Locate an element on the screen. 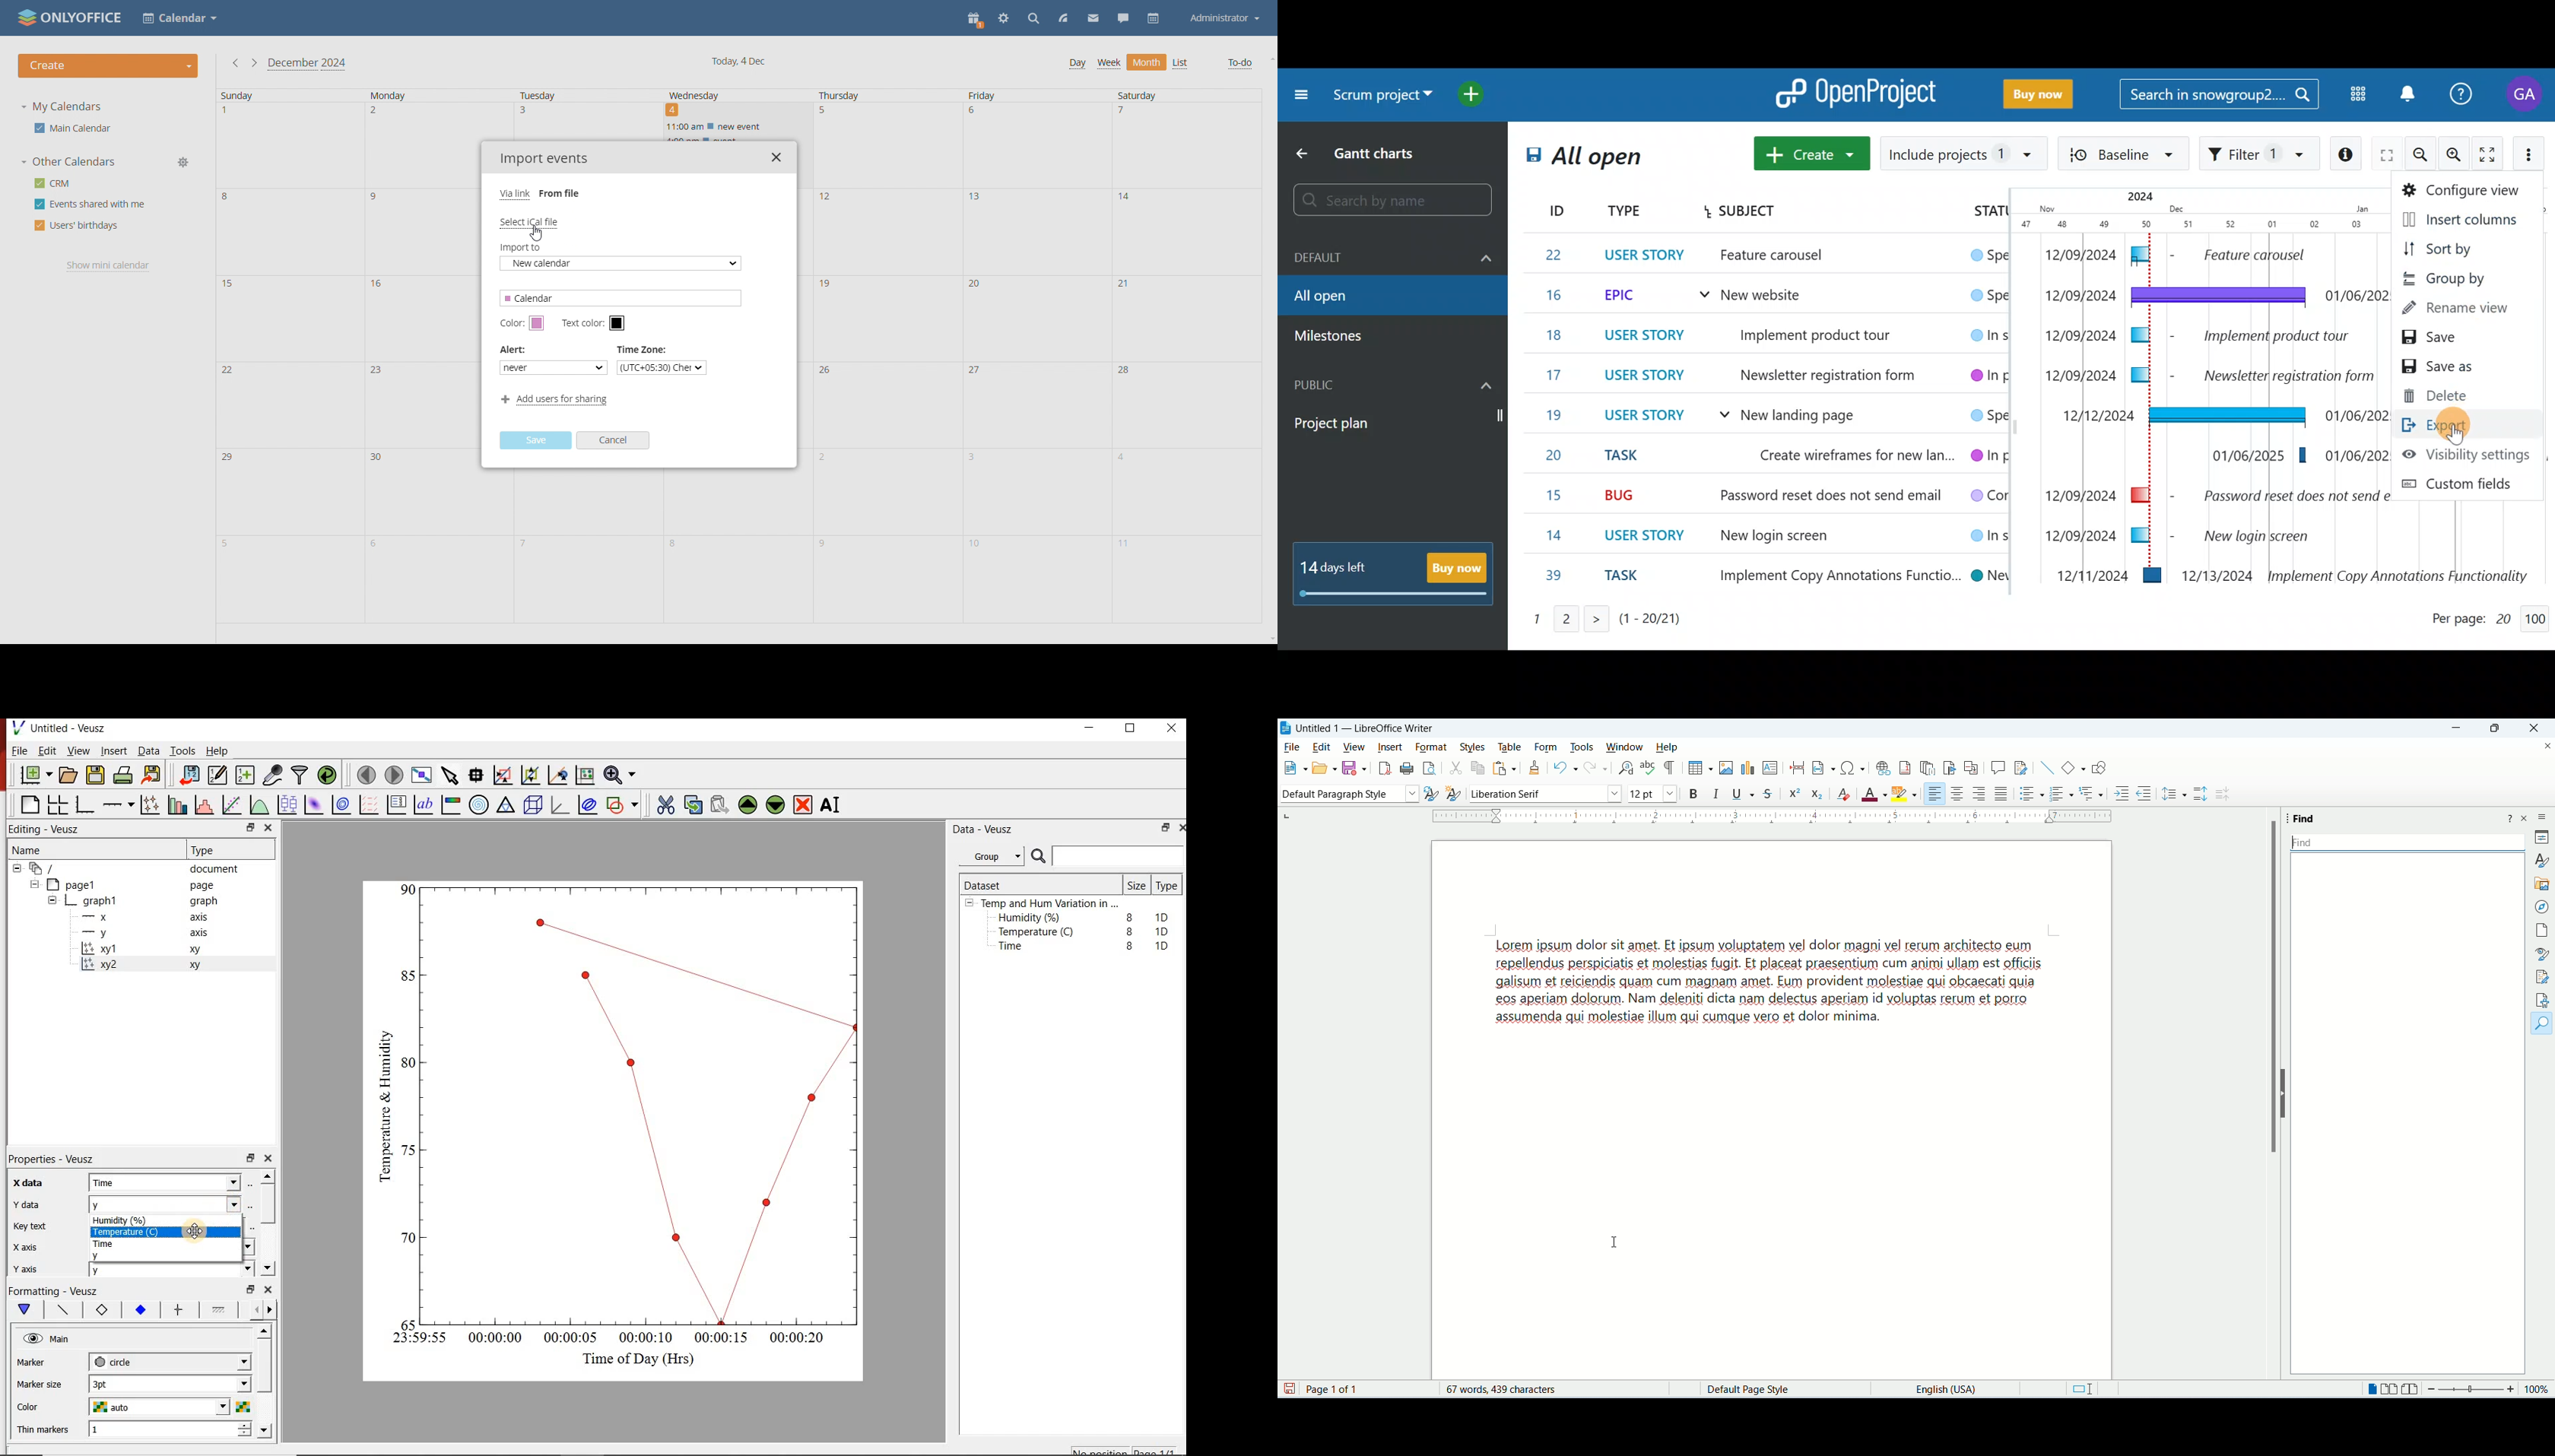 The width and height of the screenshot is (2576, 1456). 18 is located at coordinates (1553, 336).